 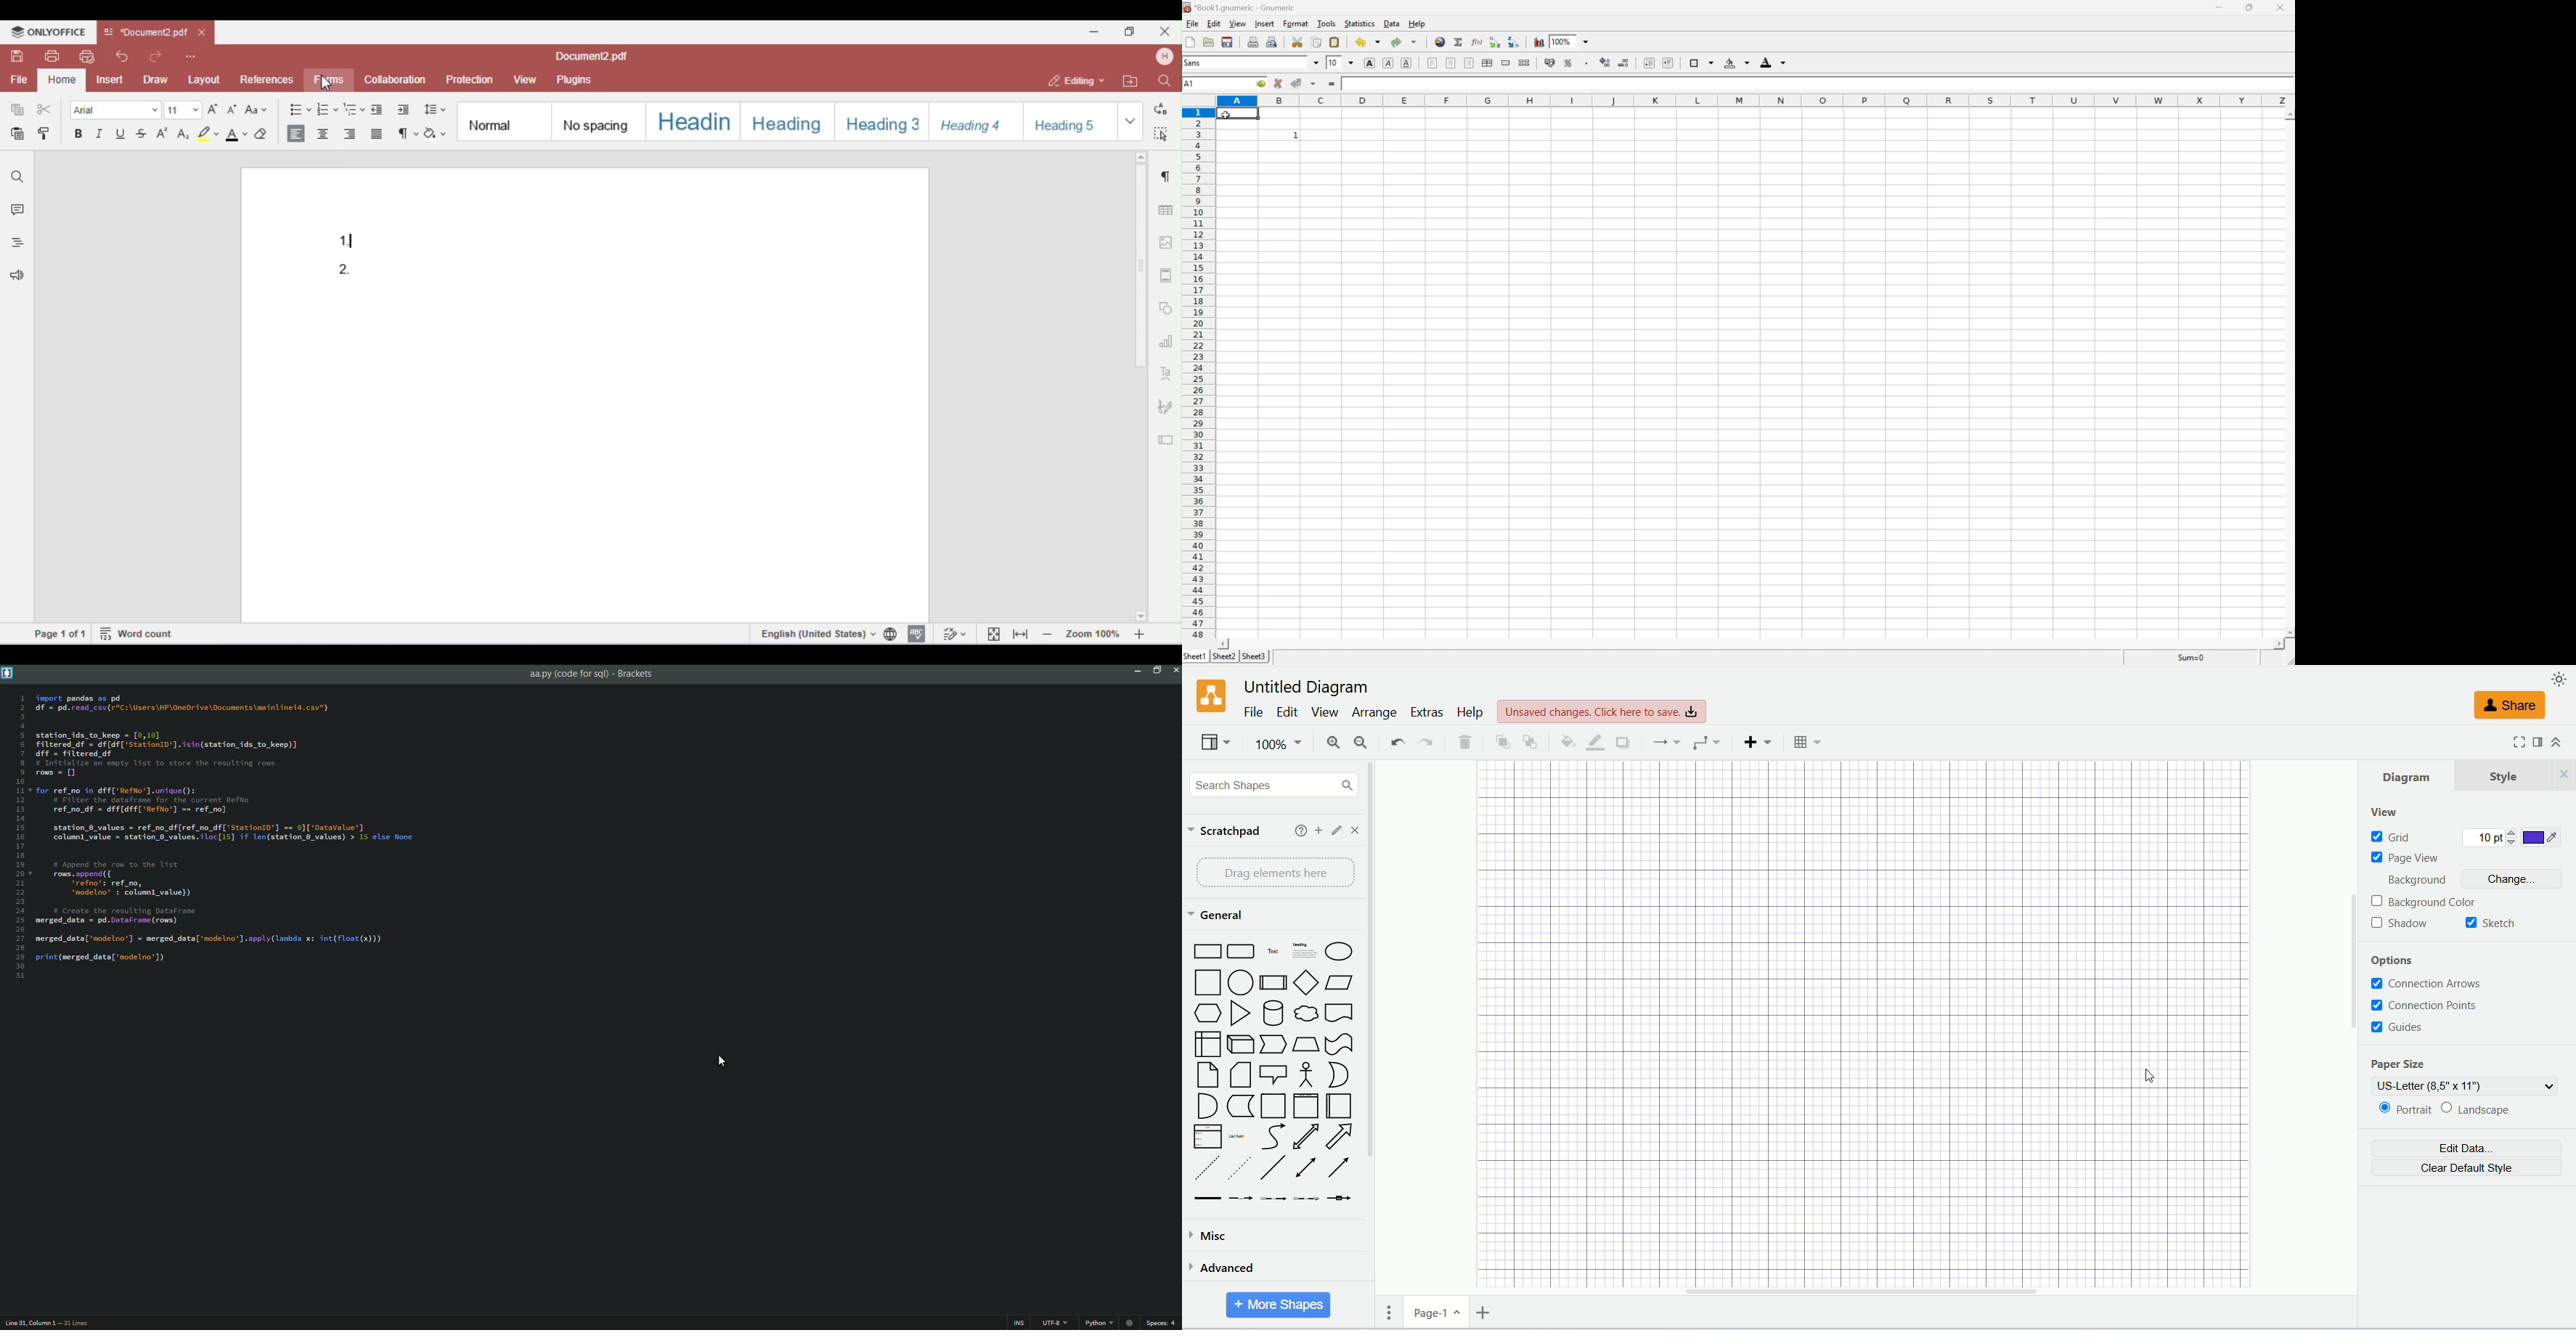 I want to click on misca, so click(x=1212, y=1236).